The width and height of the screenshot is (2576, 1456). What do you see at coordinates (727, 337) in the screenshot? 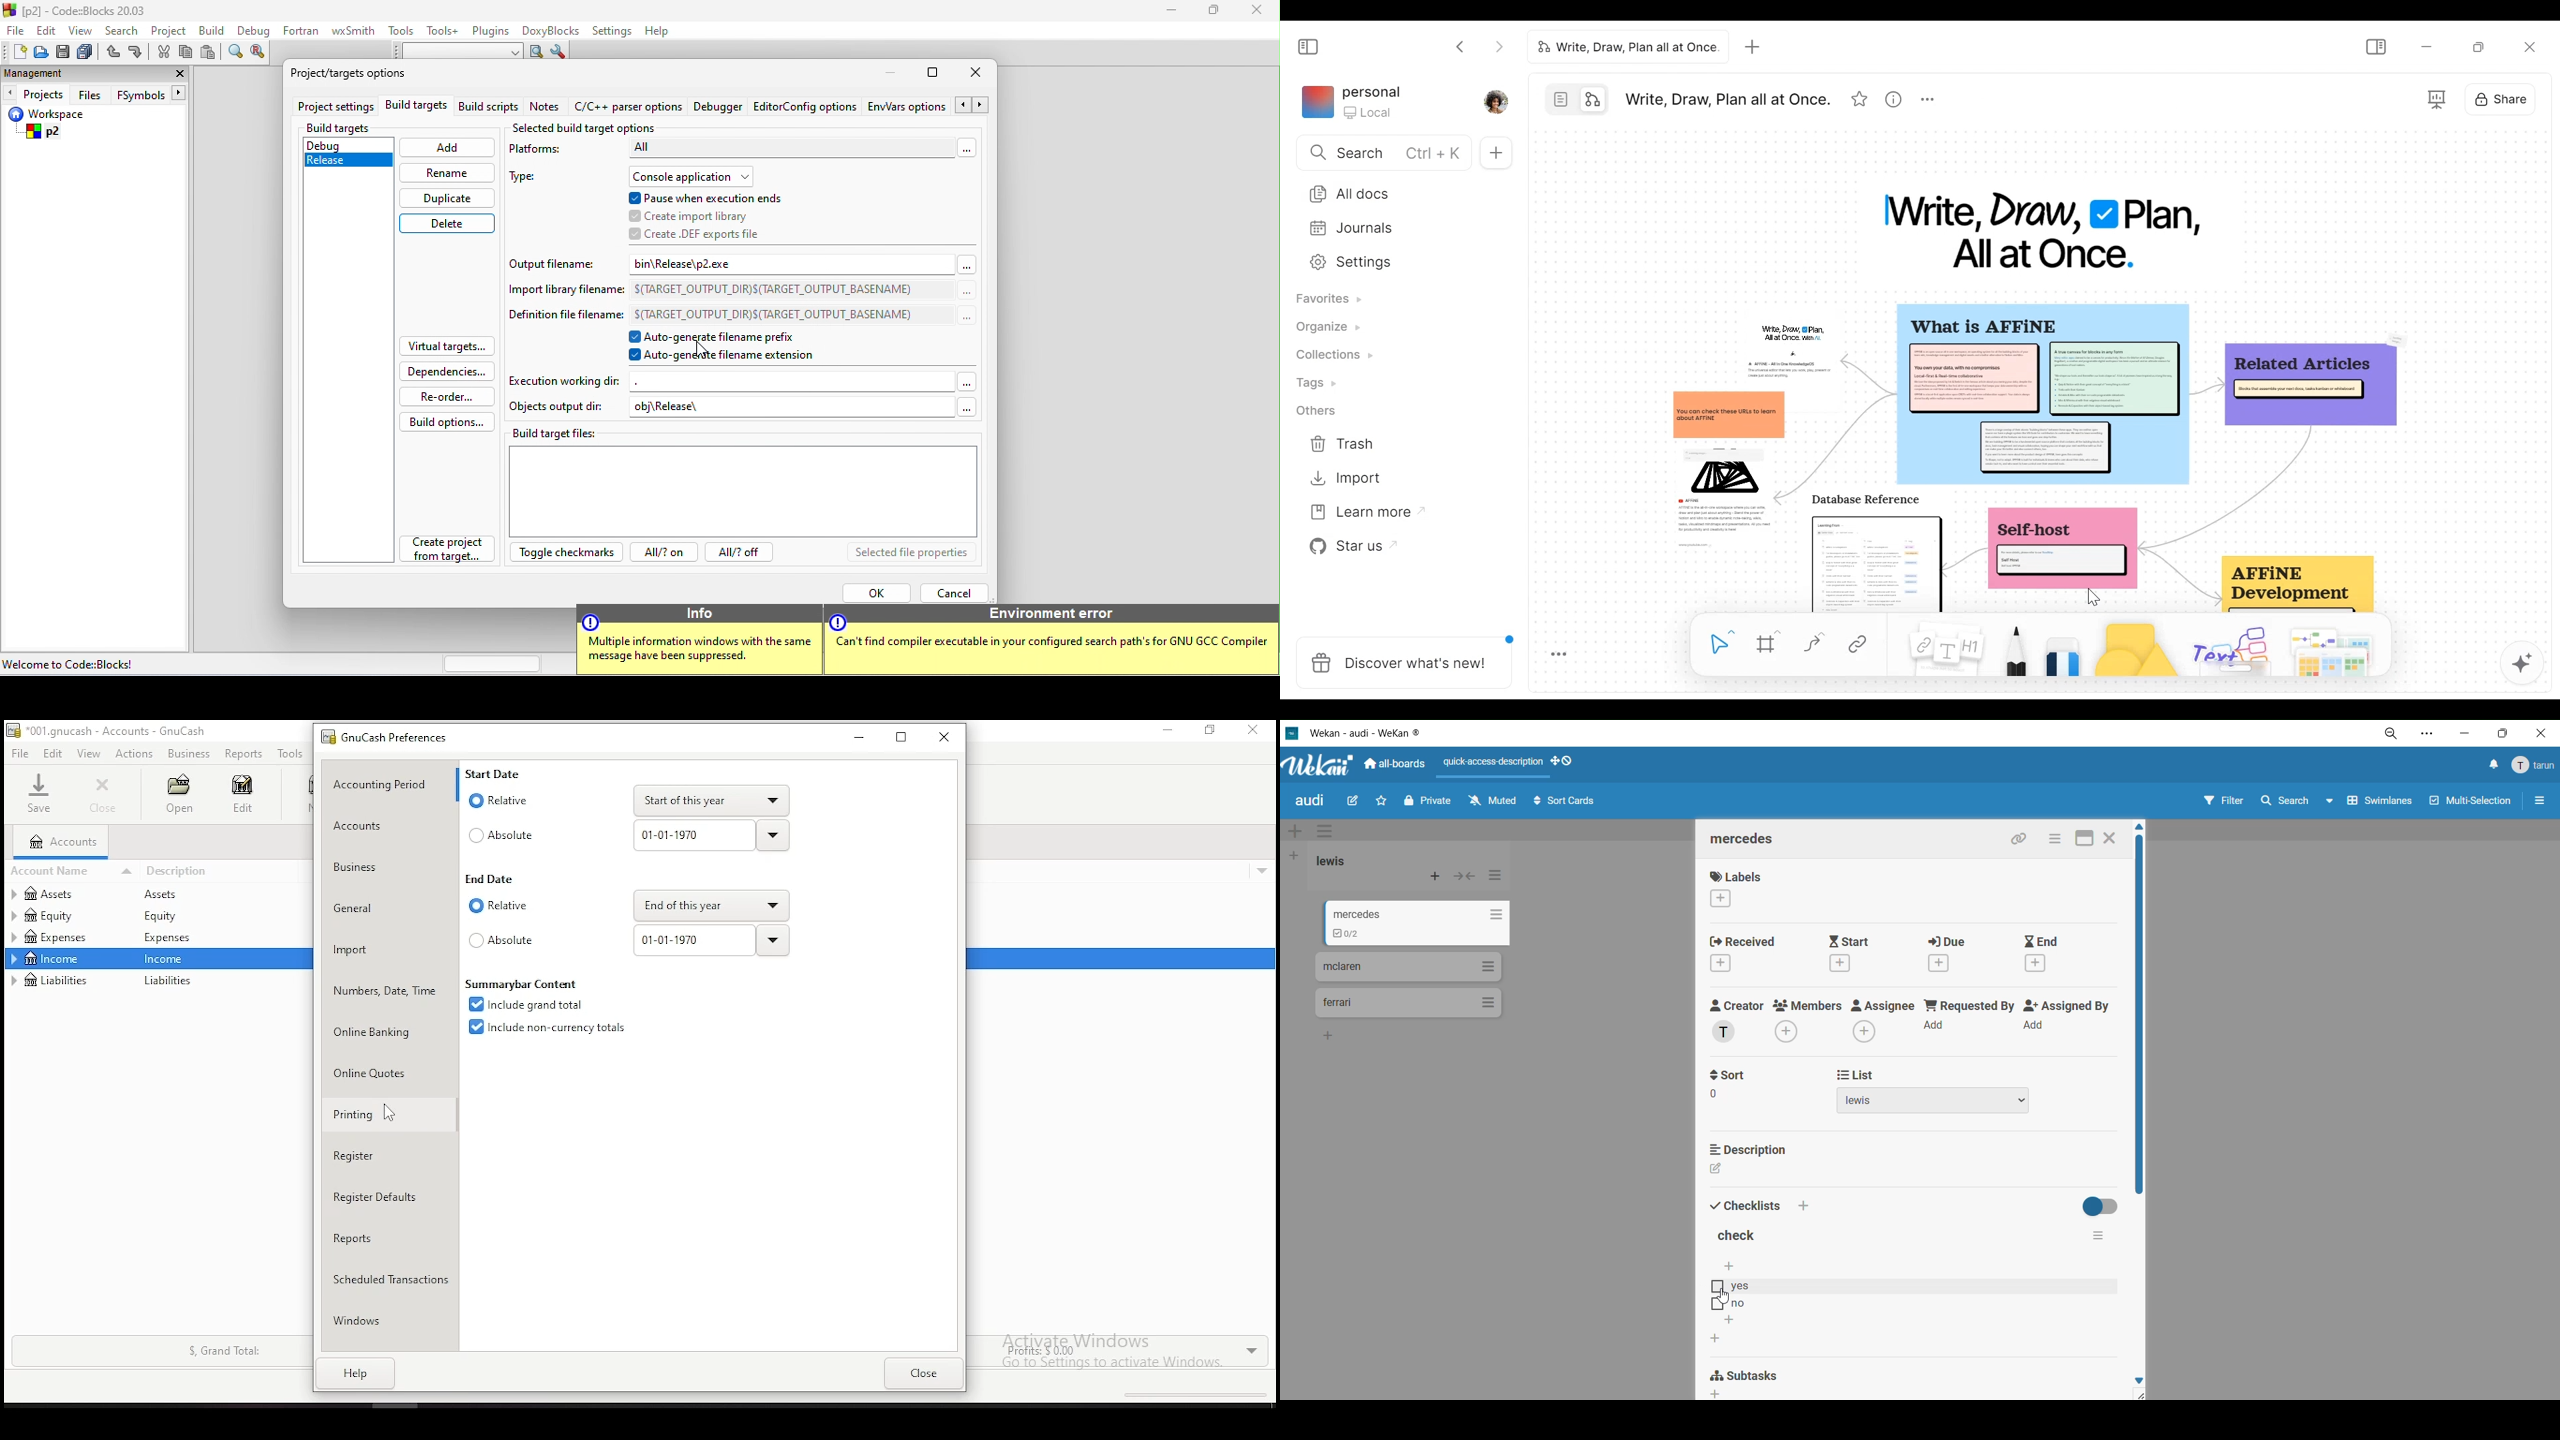
I see `auto generate filename prefex` at bounding box center [727, 337].